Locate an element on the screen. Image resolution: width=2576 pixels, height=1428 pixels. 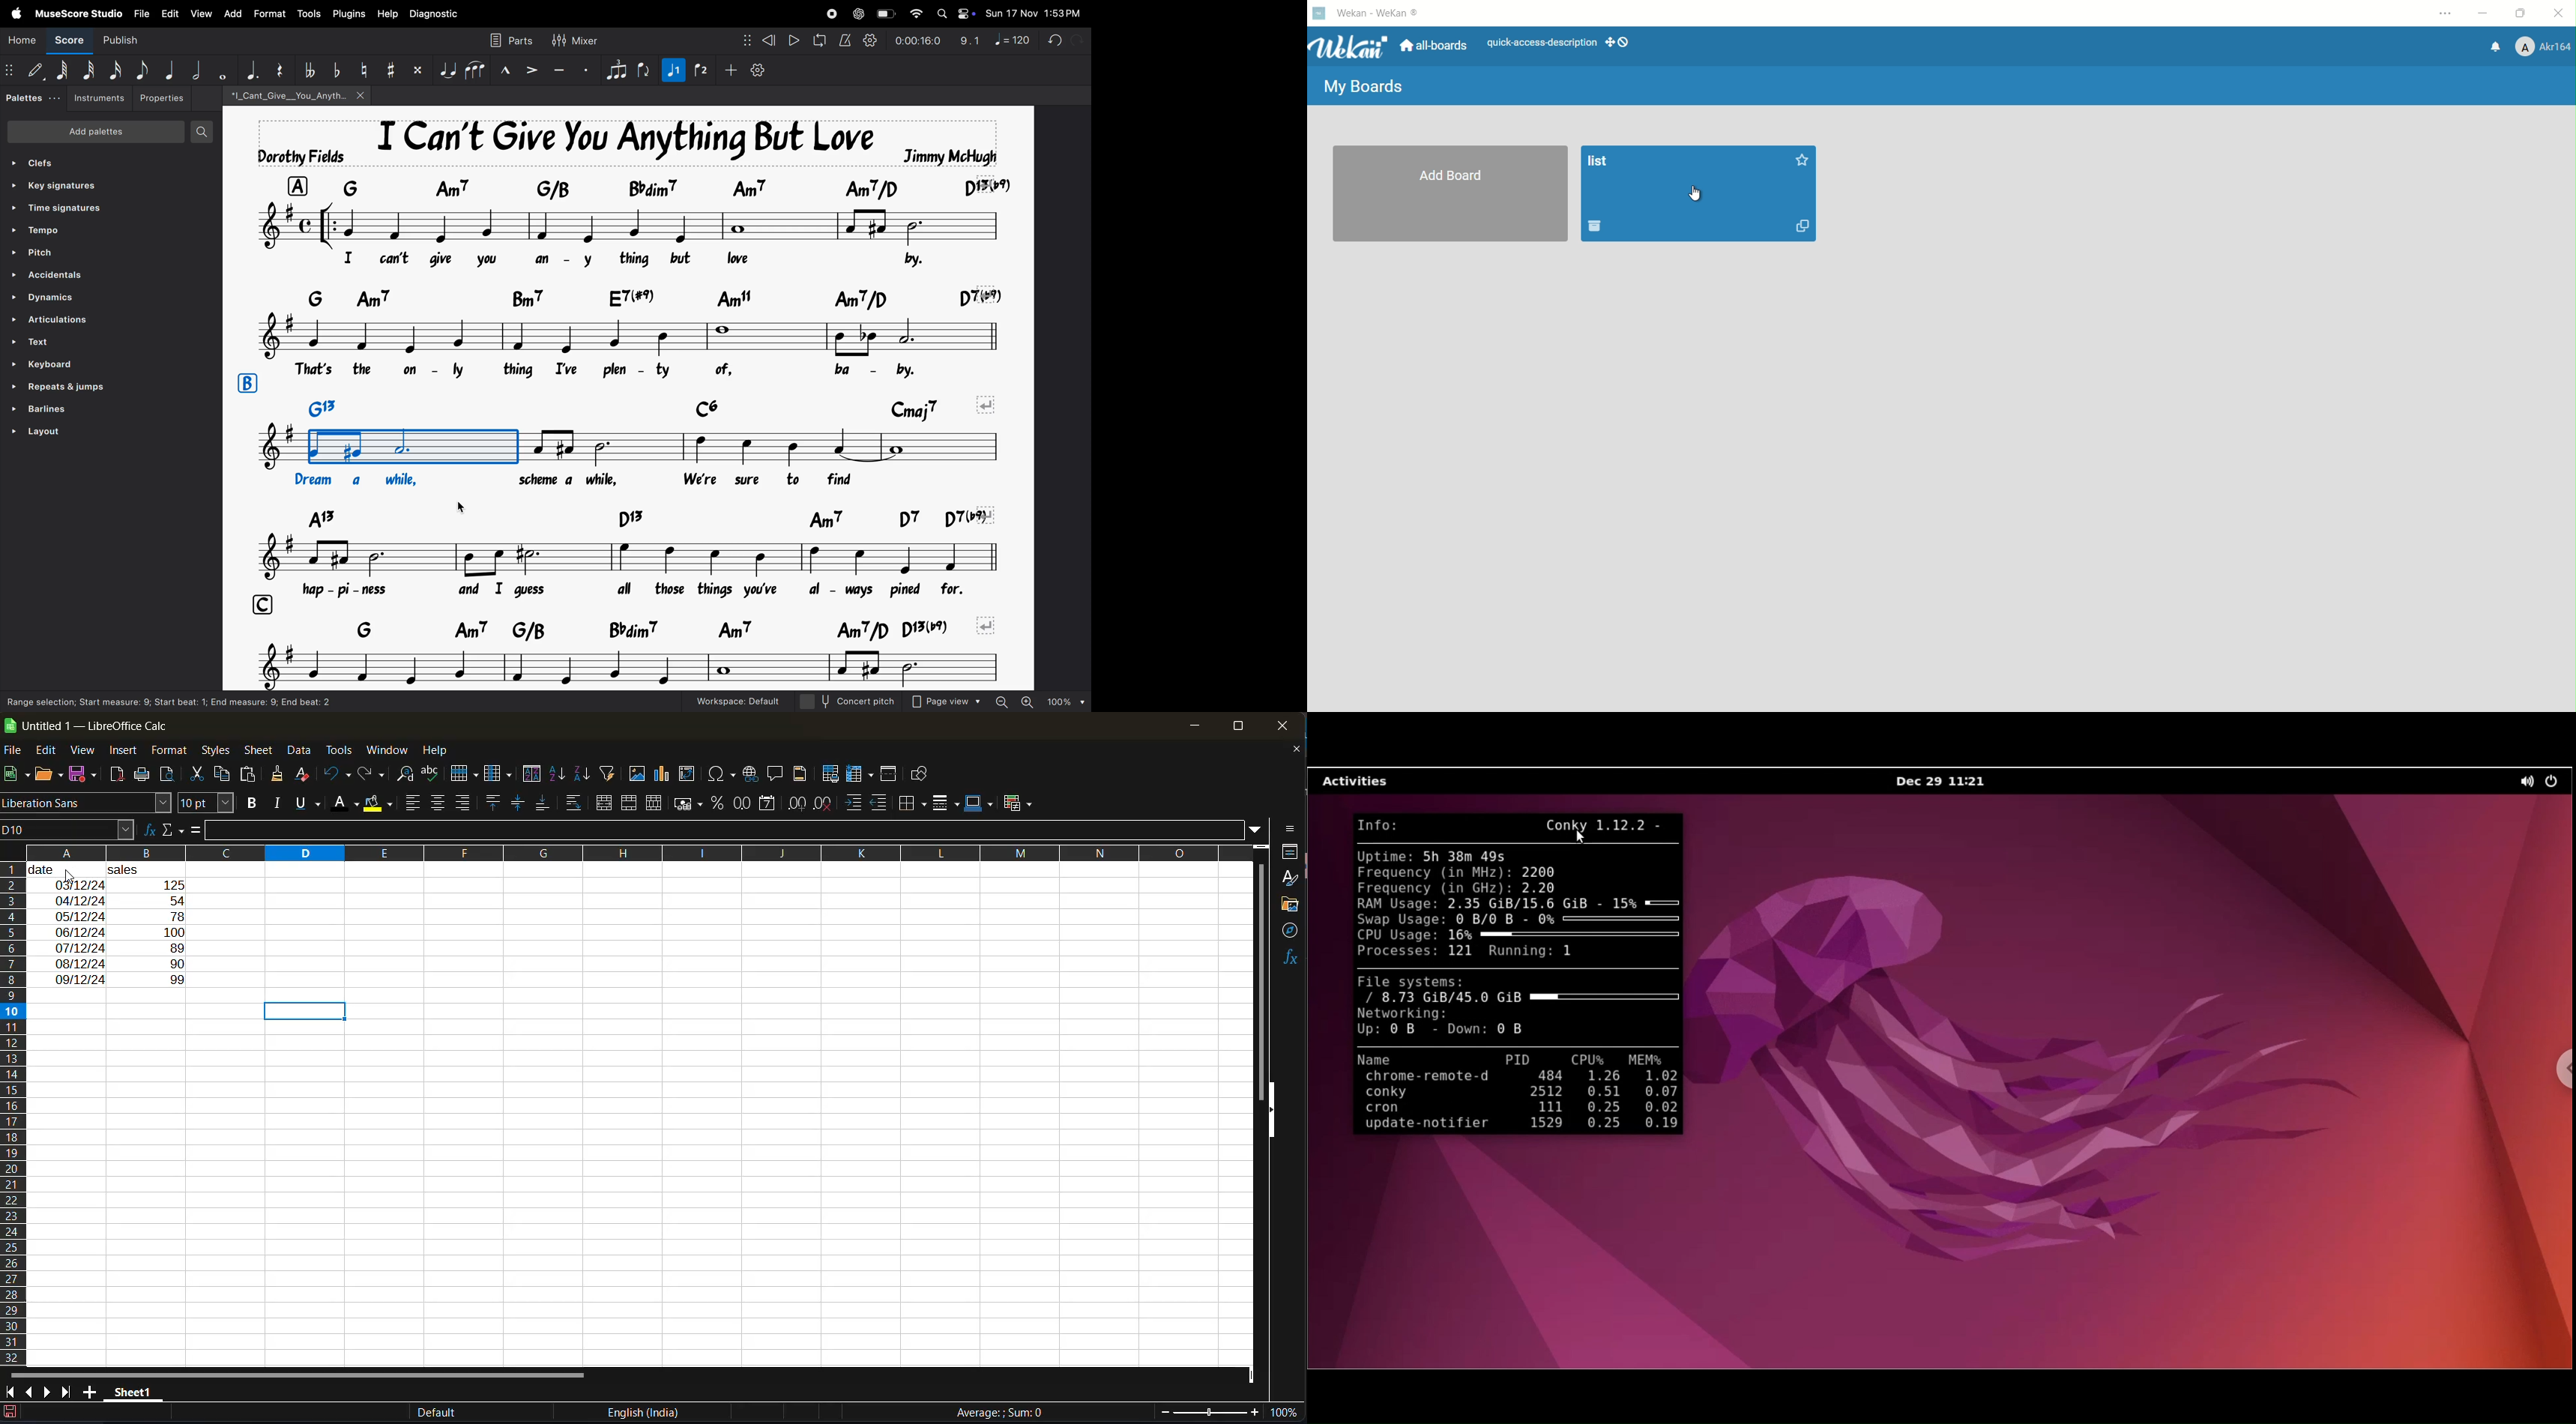
row is located at coordinates (465, 776).